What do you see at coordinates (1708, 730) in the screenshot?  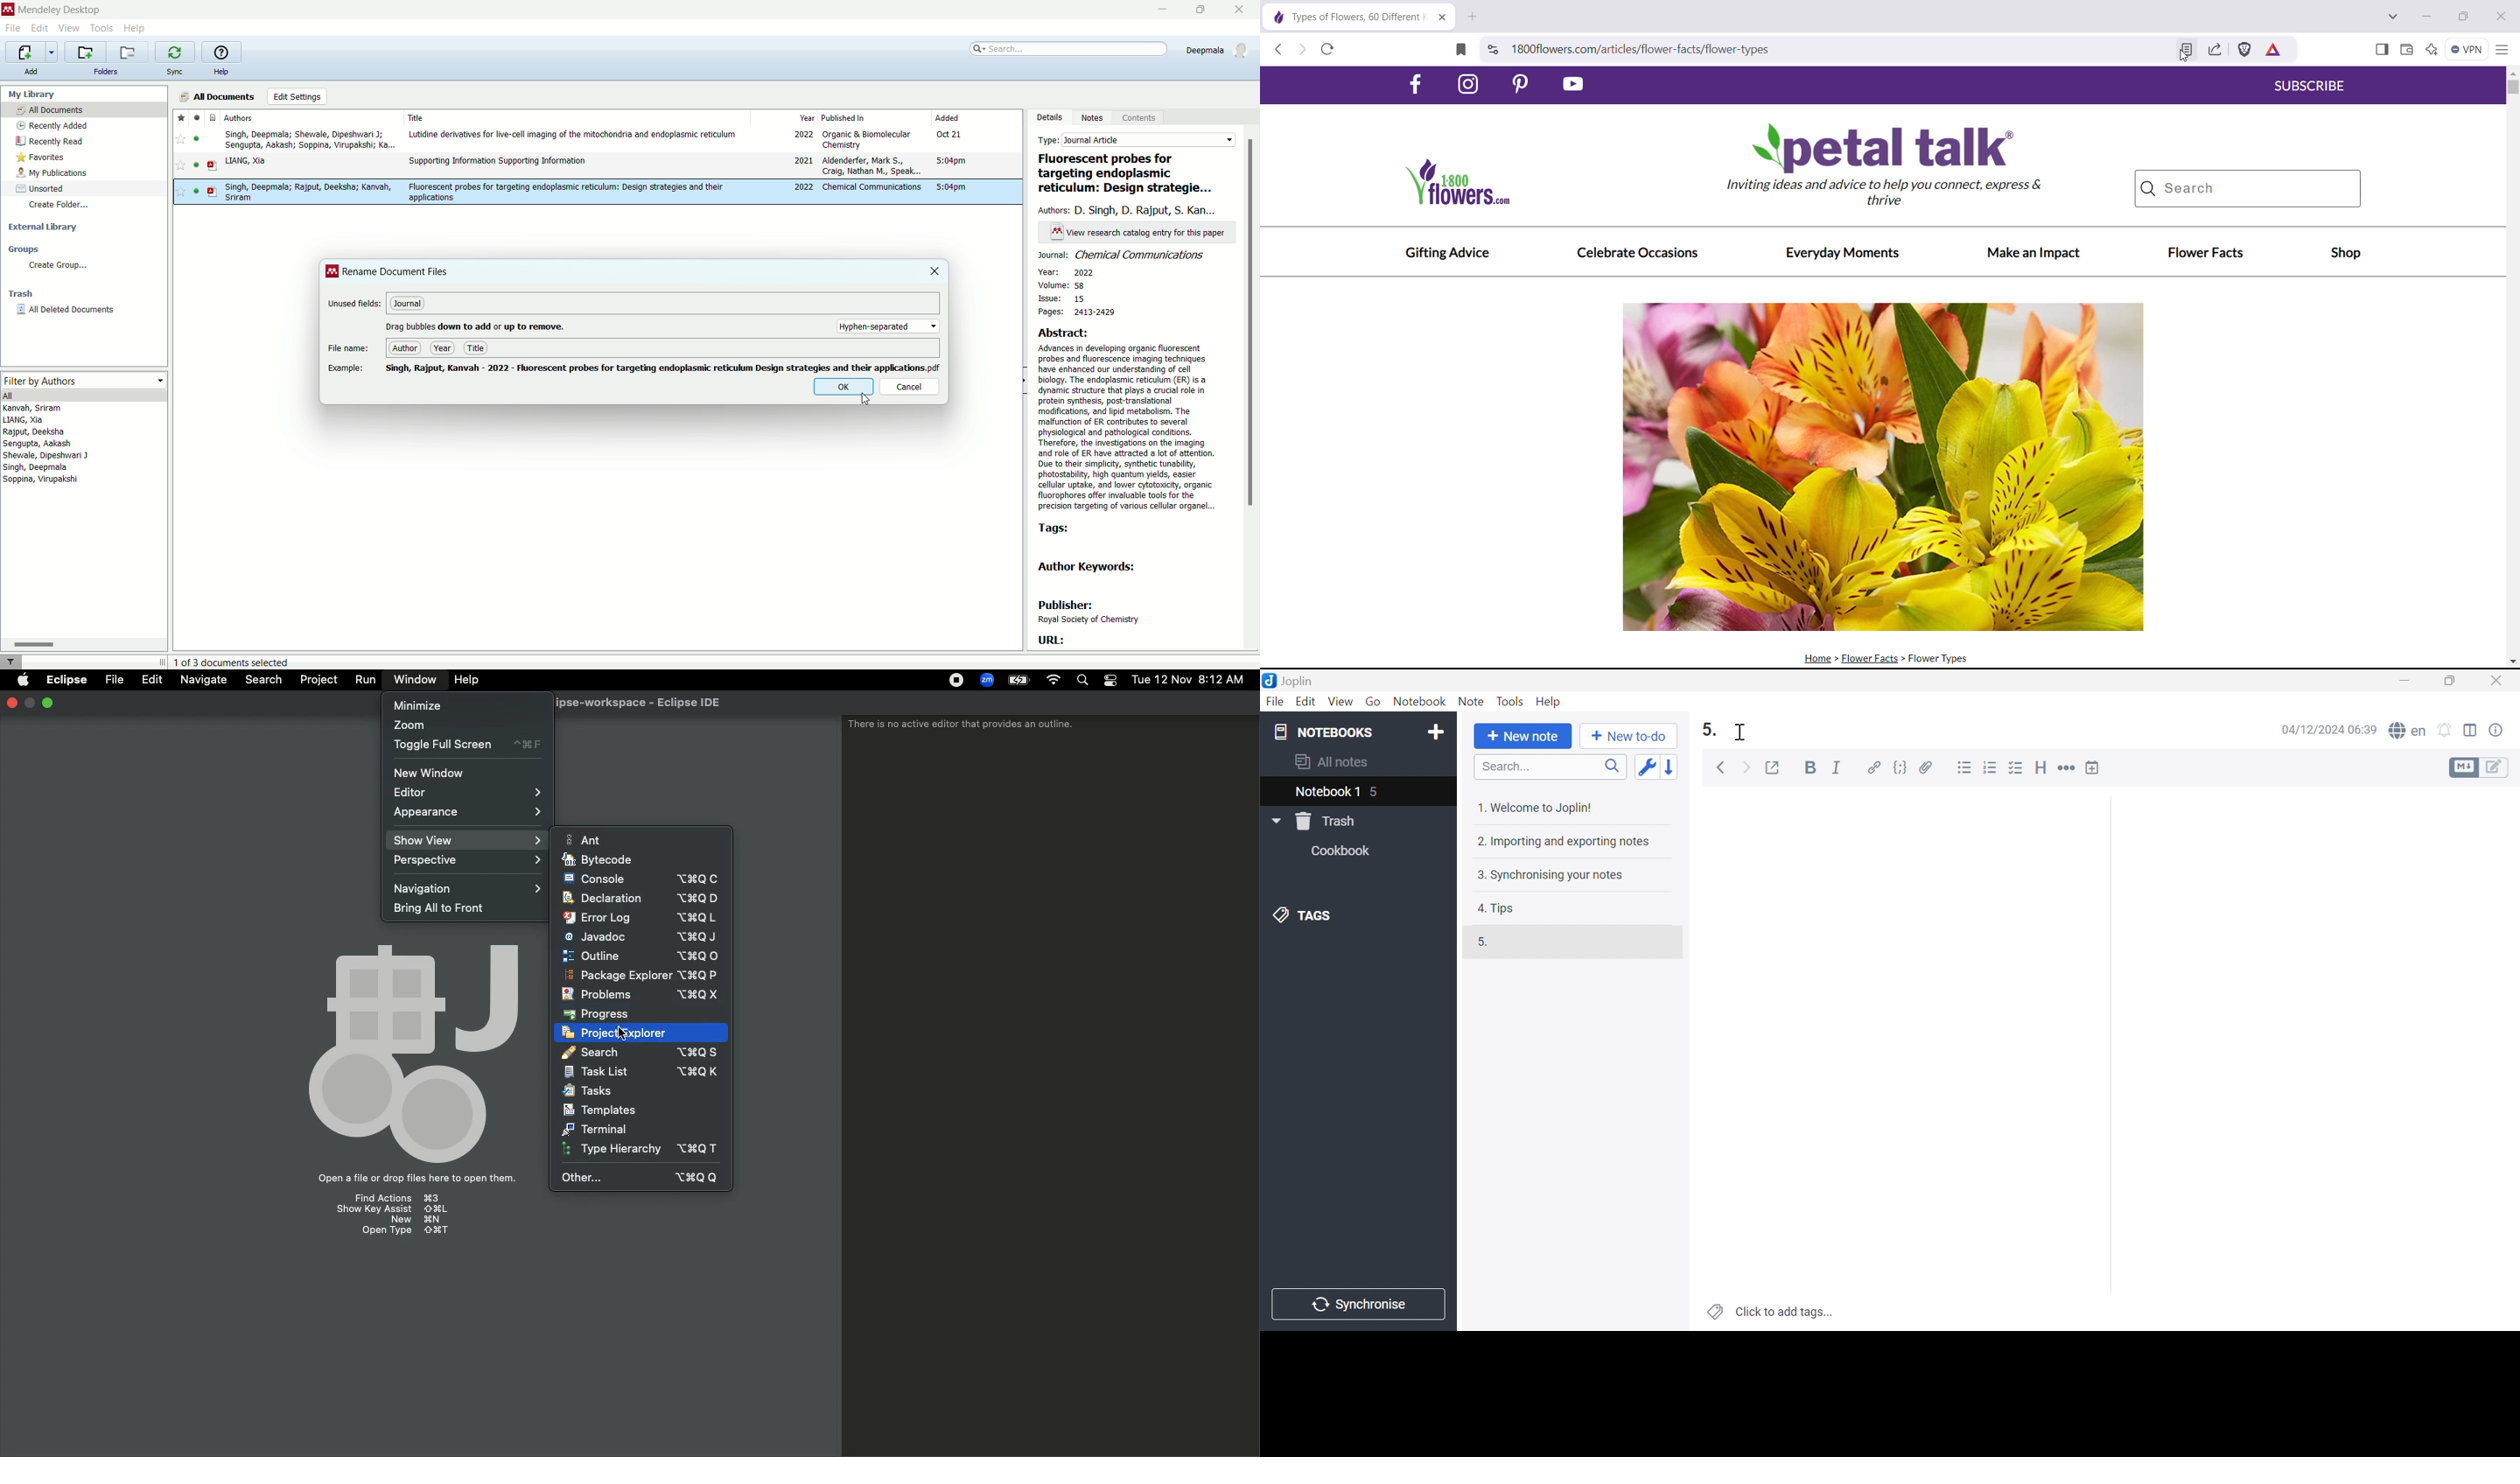 I see `5.` at bounding box center [1708, 730].